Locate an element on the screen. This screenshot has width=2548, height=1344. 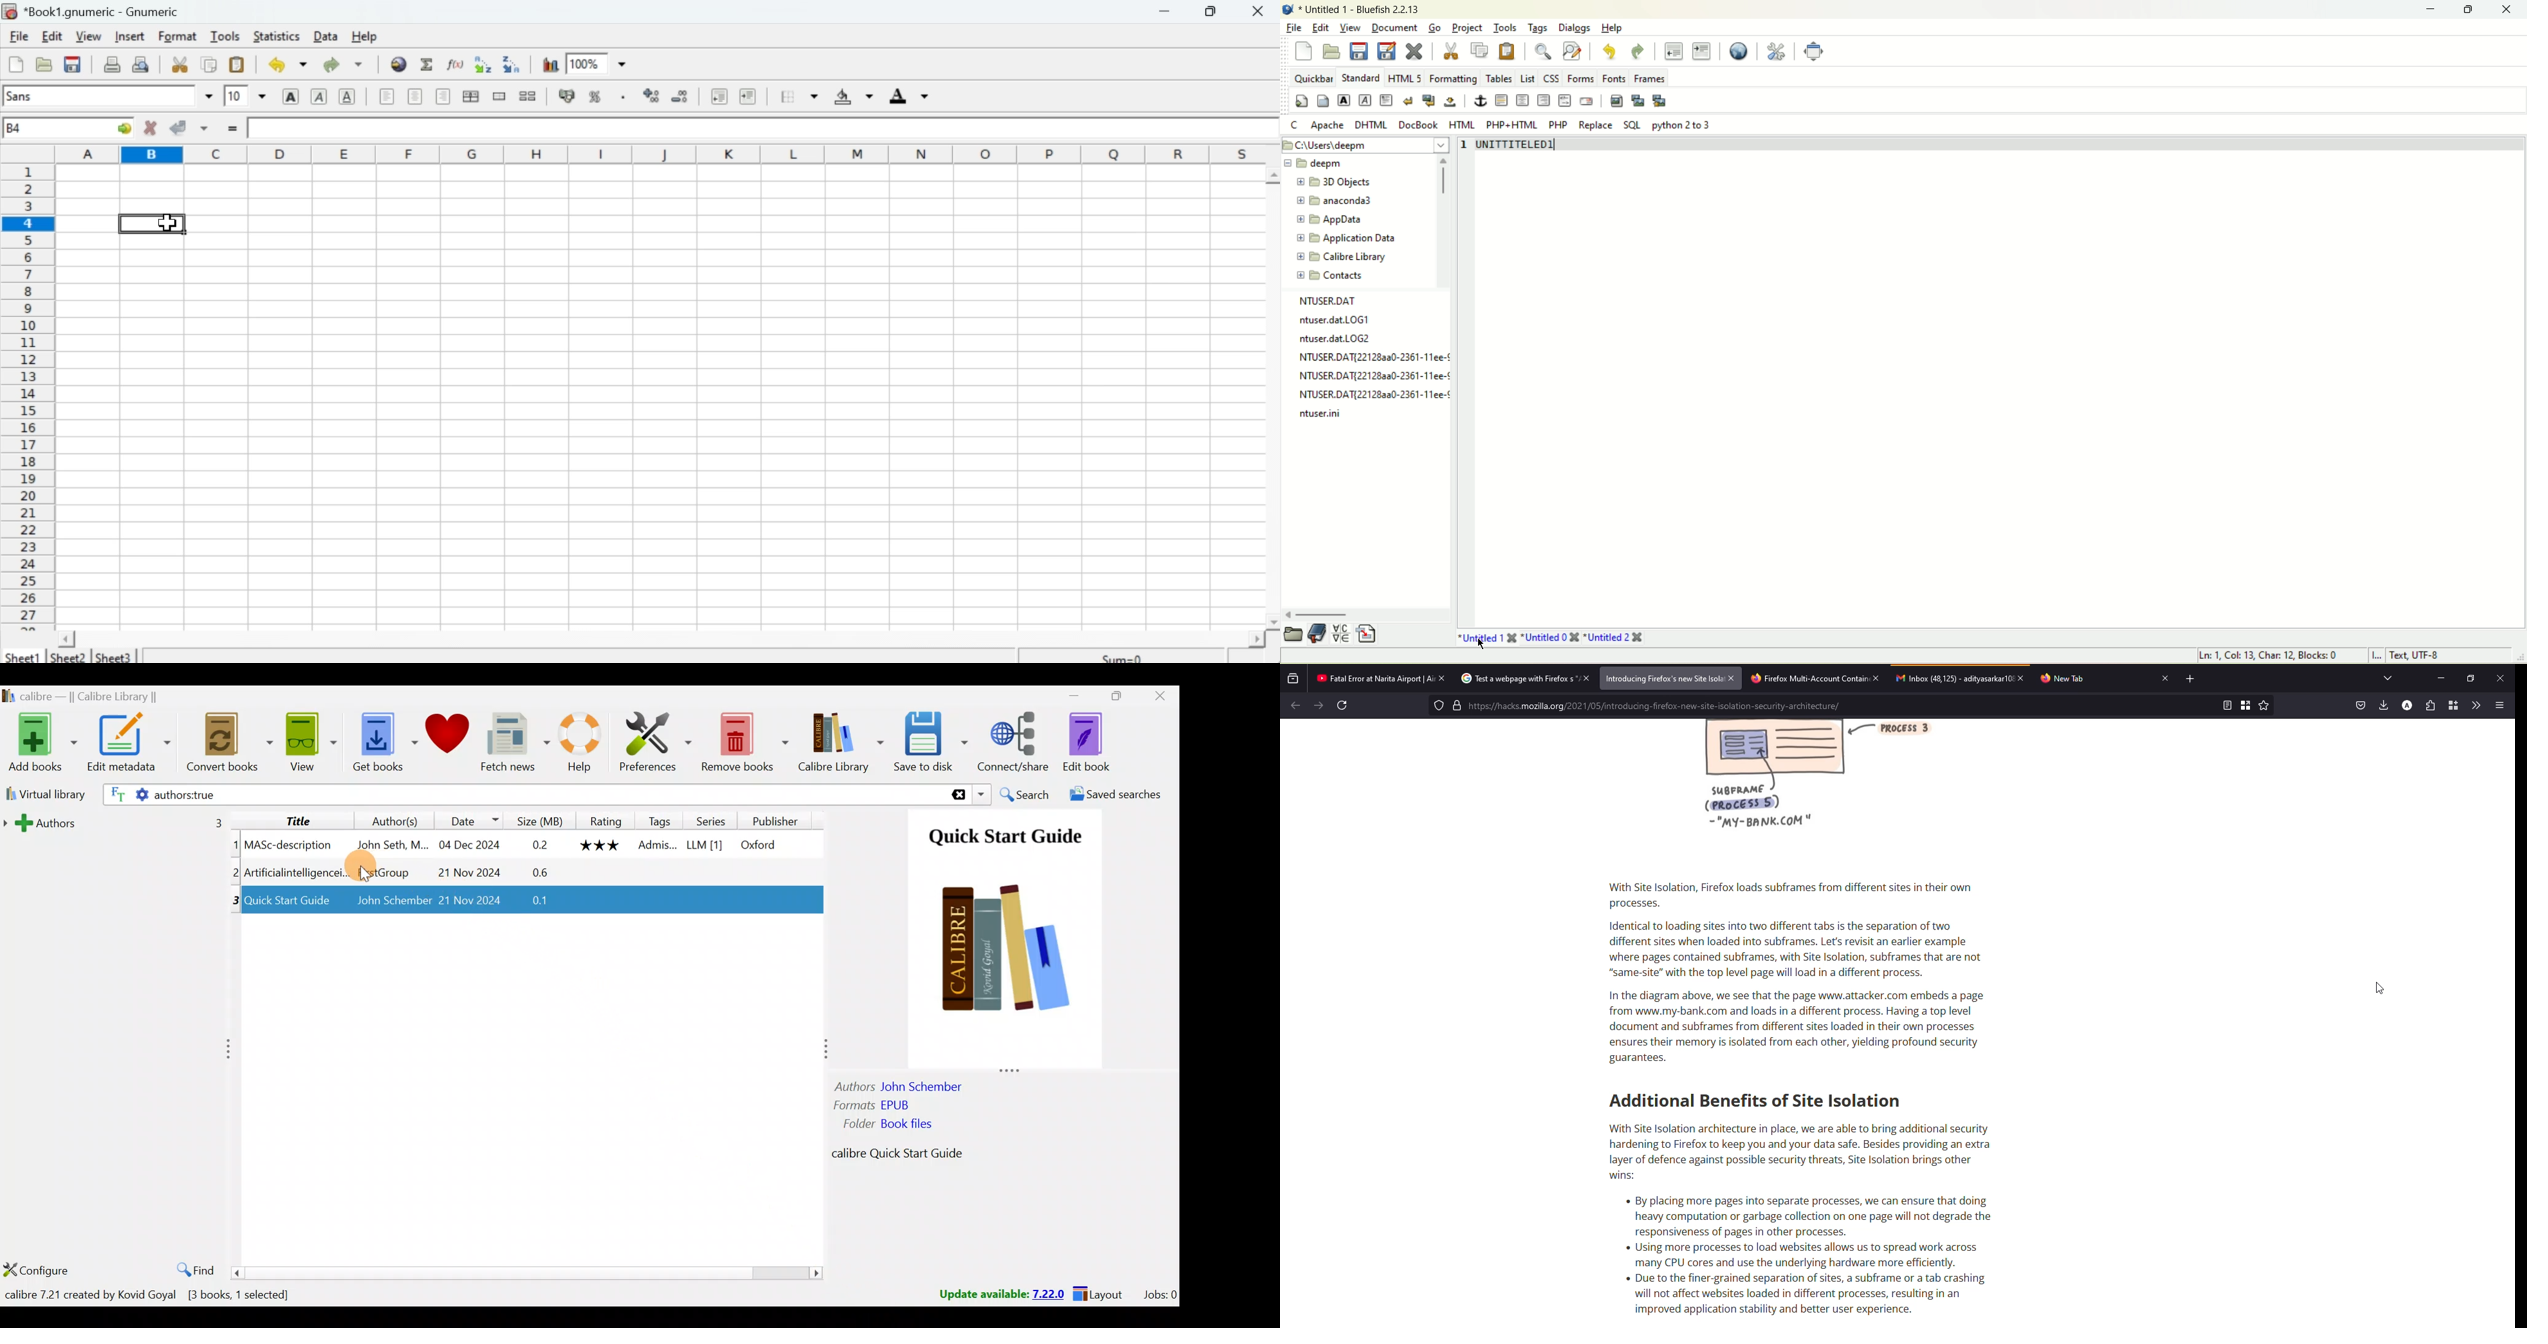
DHTML is located at coordinates (1370, 126).